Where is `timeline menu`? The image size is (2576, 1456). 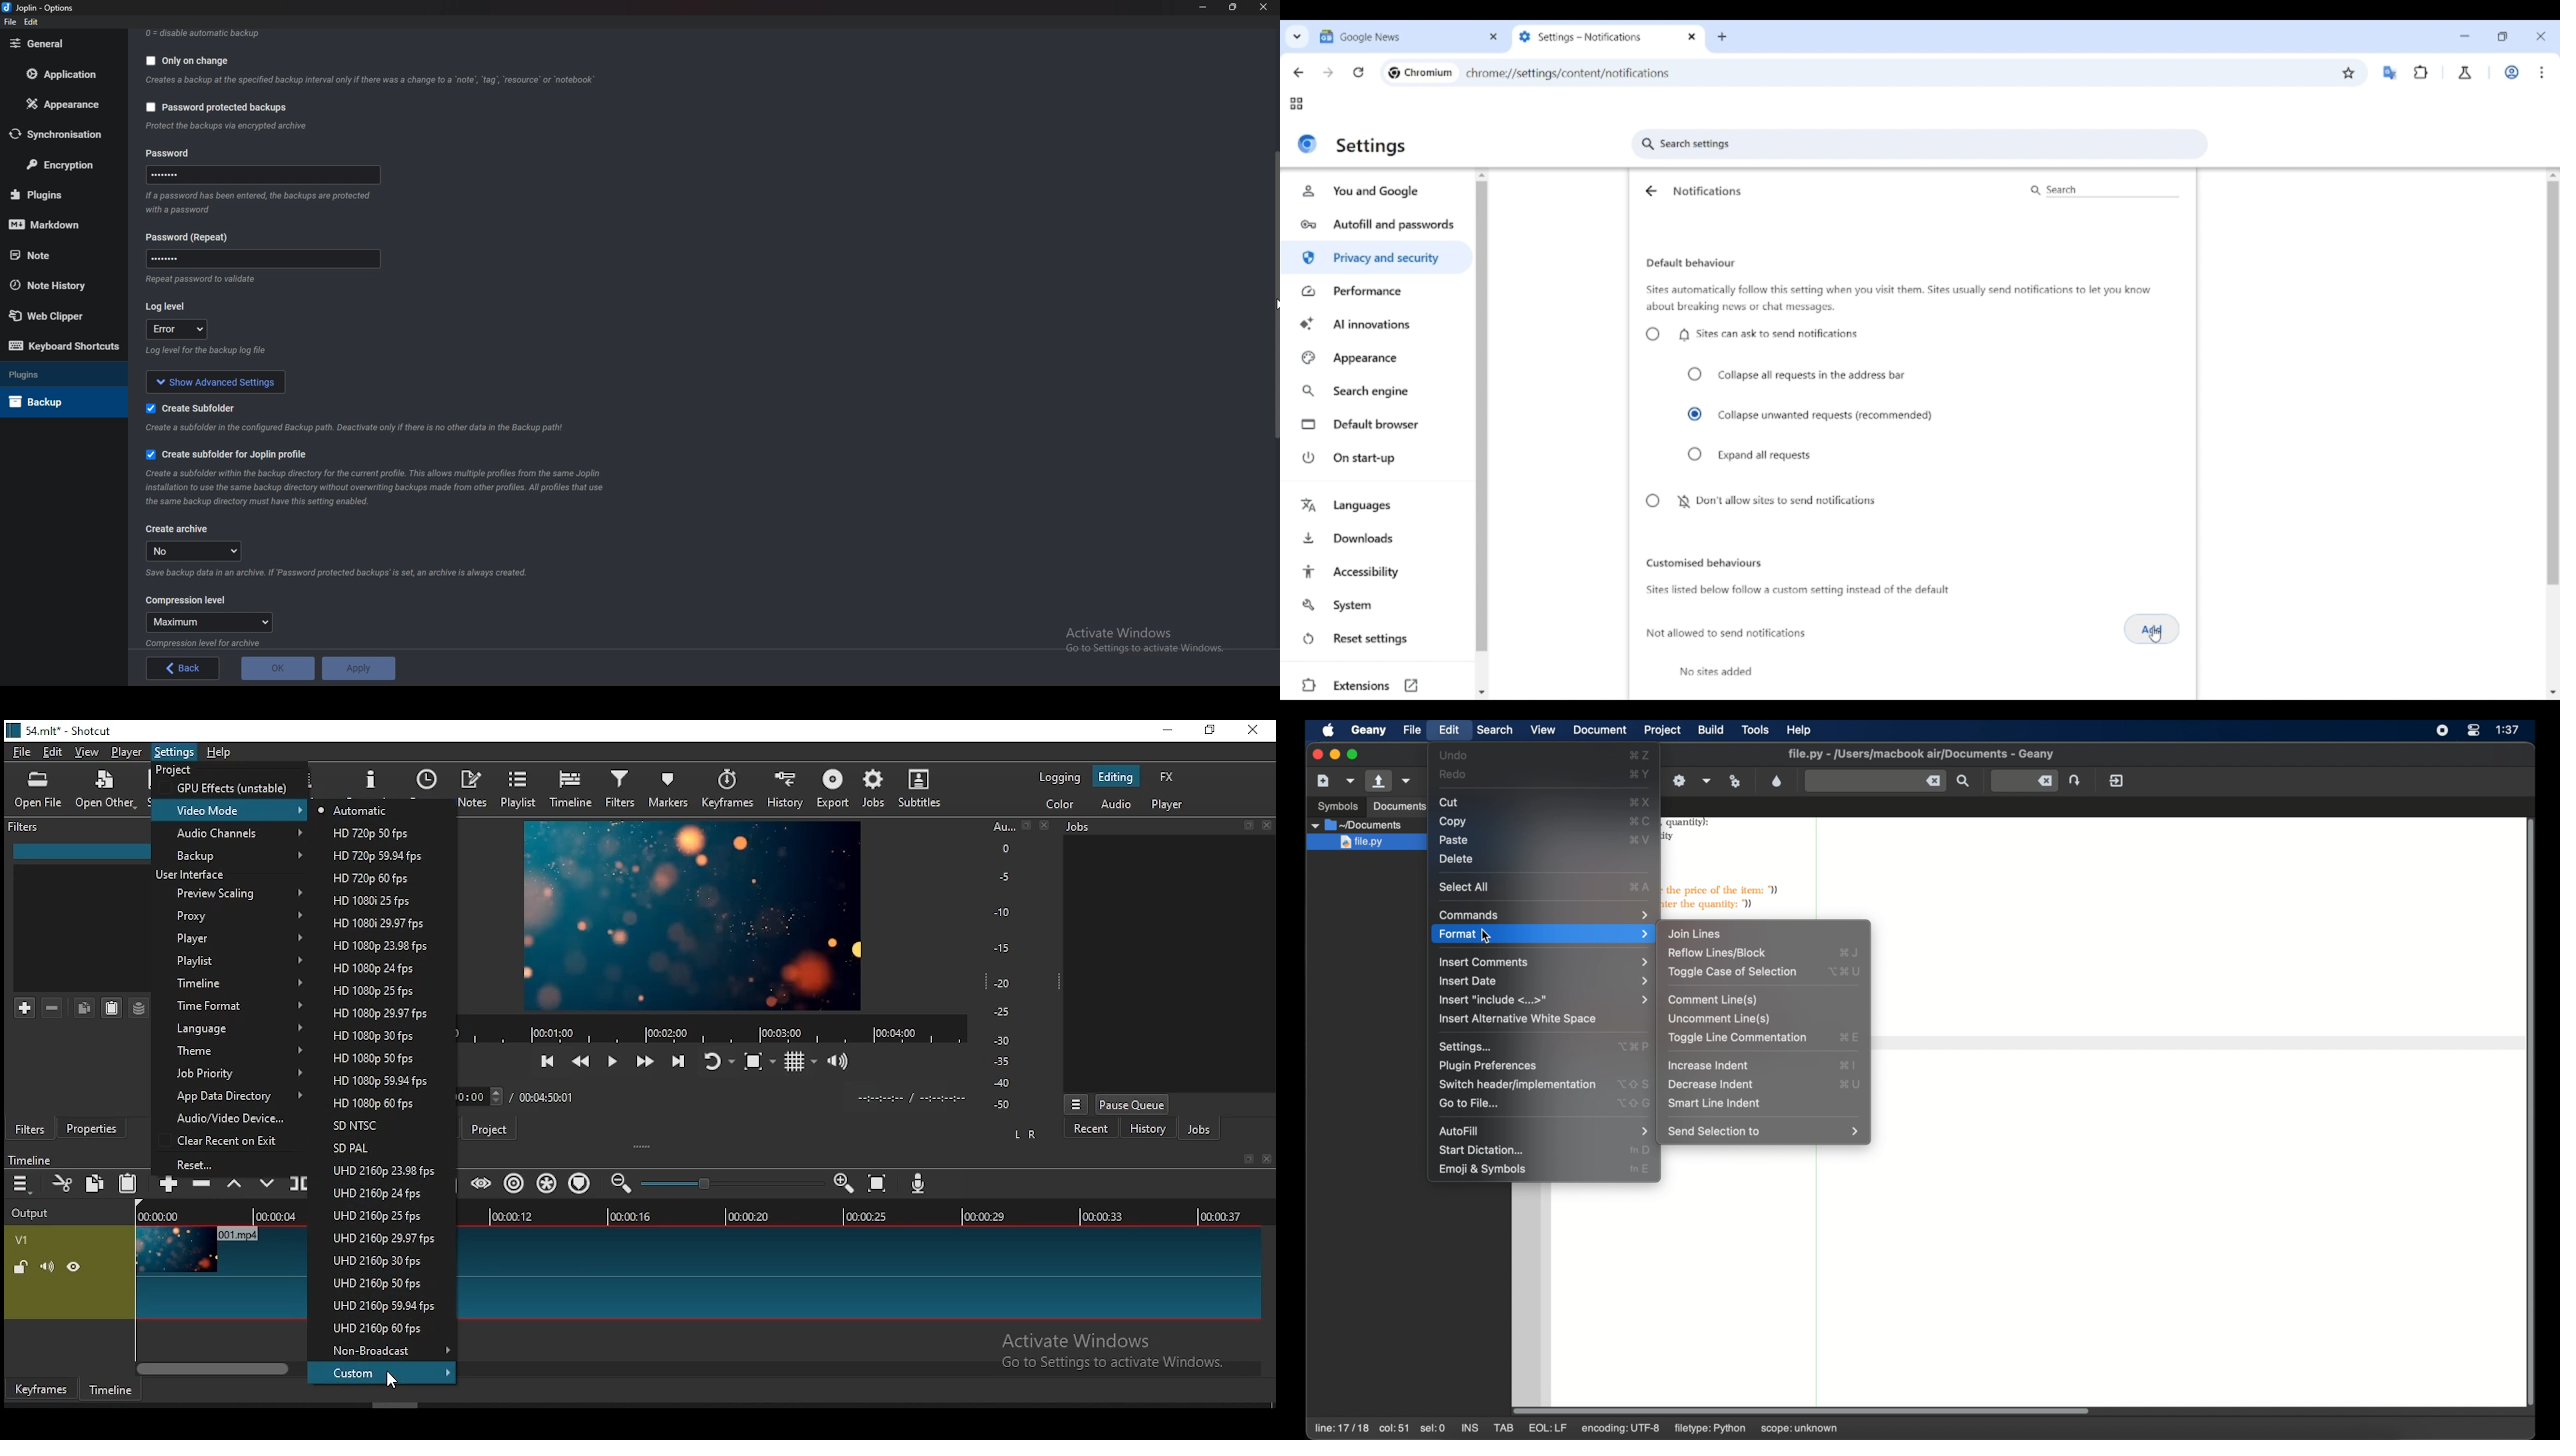
timeline menu is located at coordinates (24, 1184).